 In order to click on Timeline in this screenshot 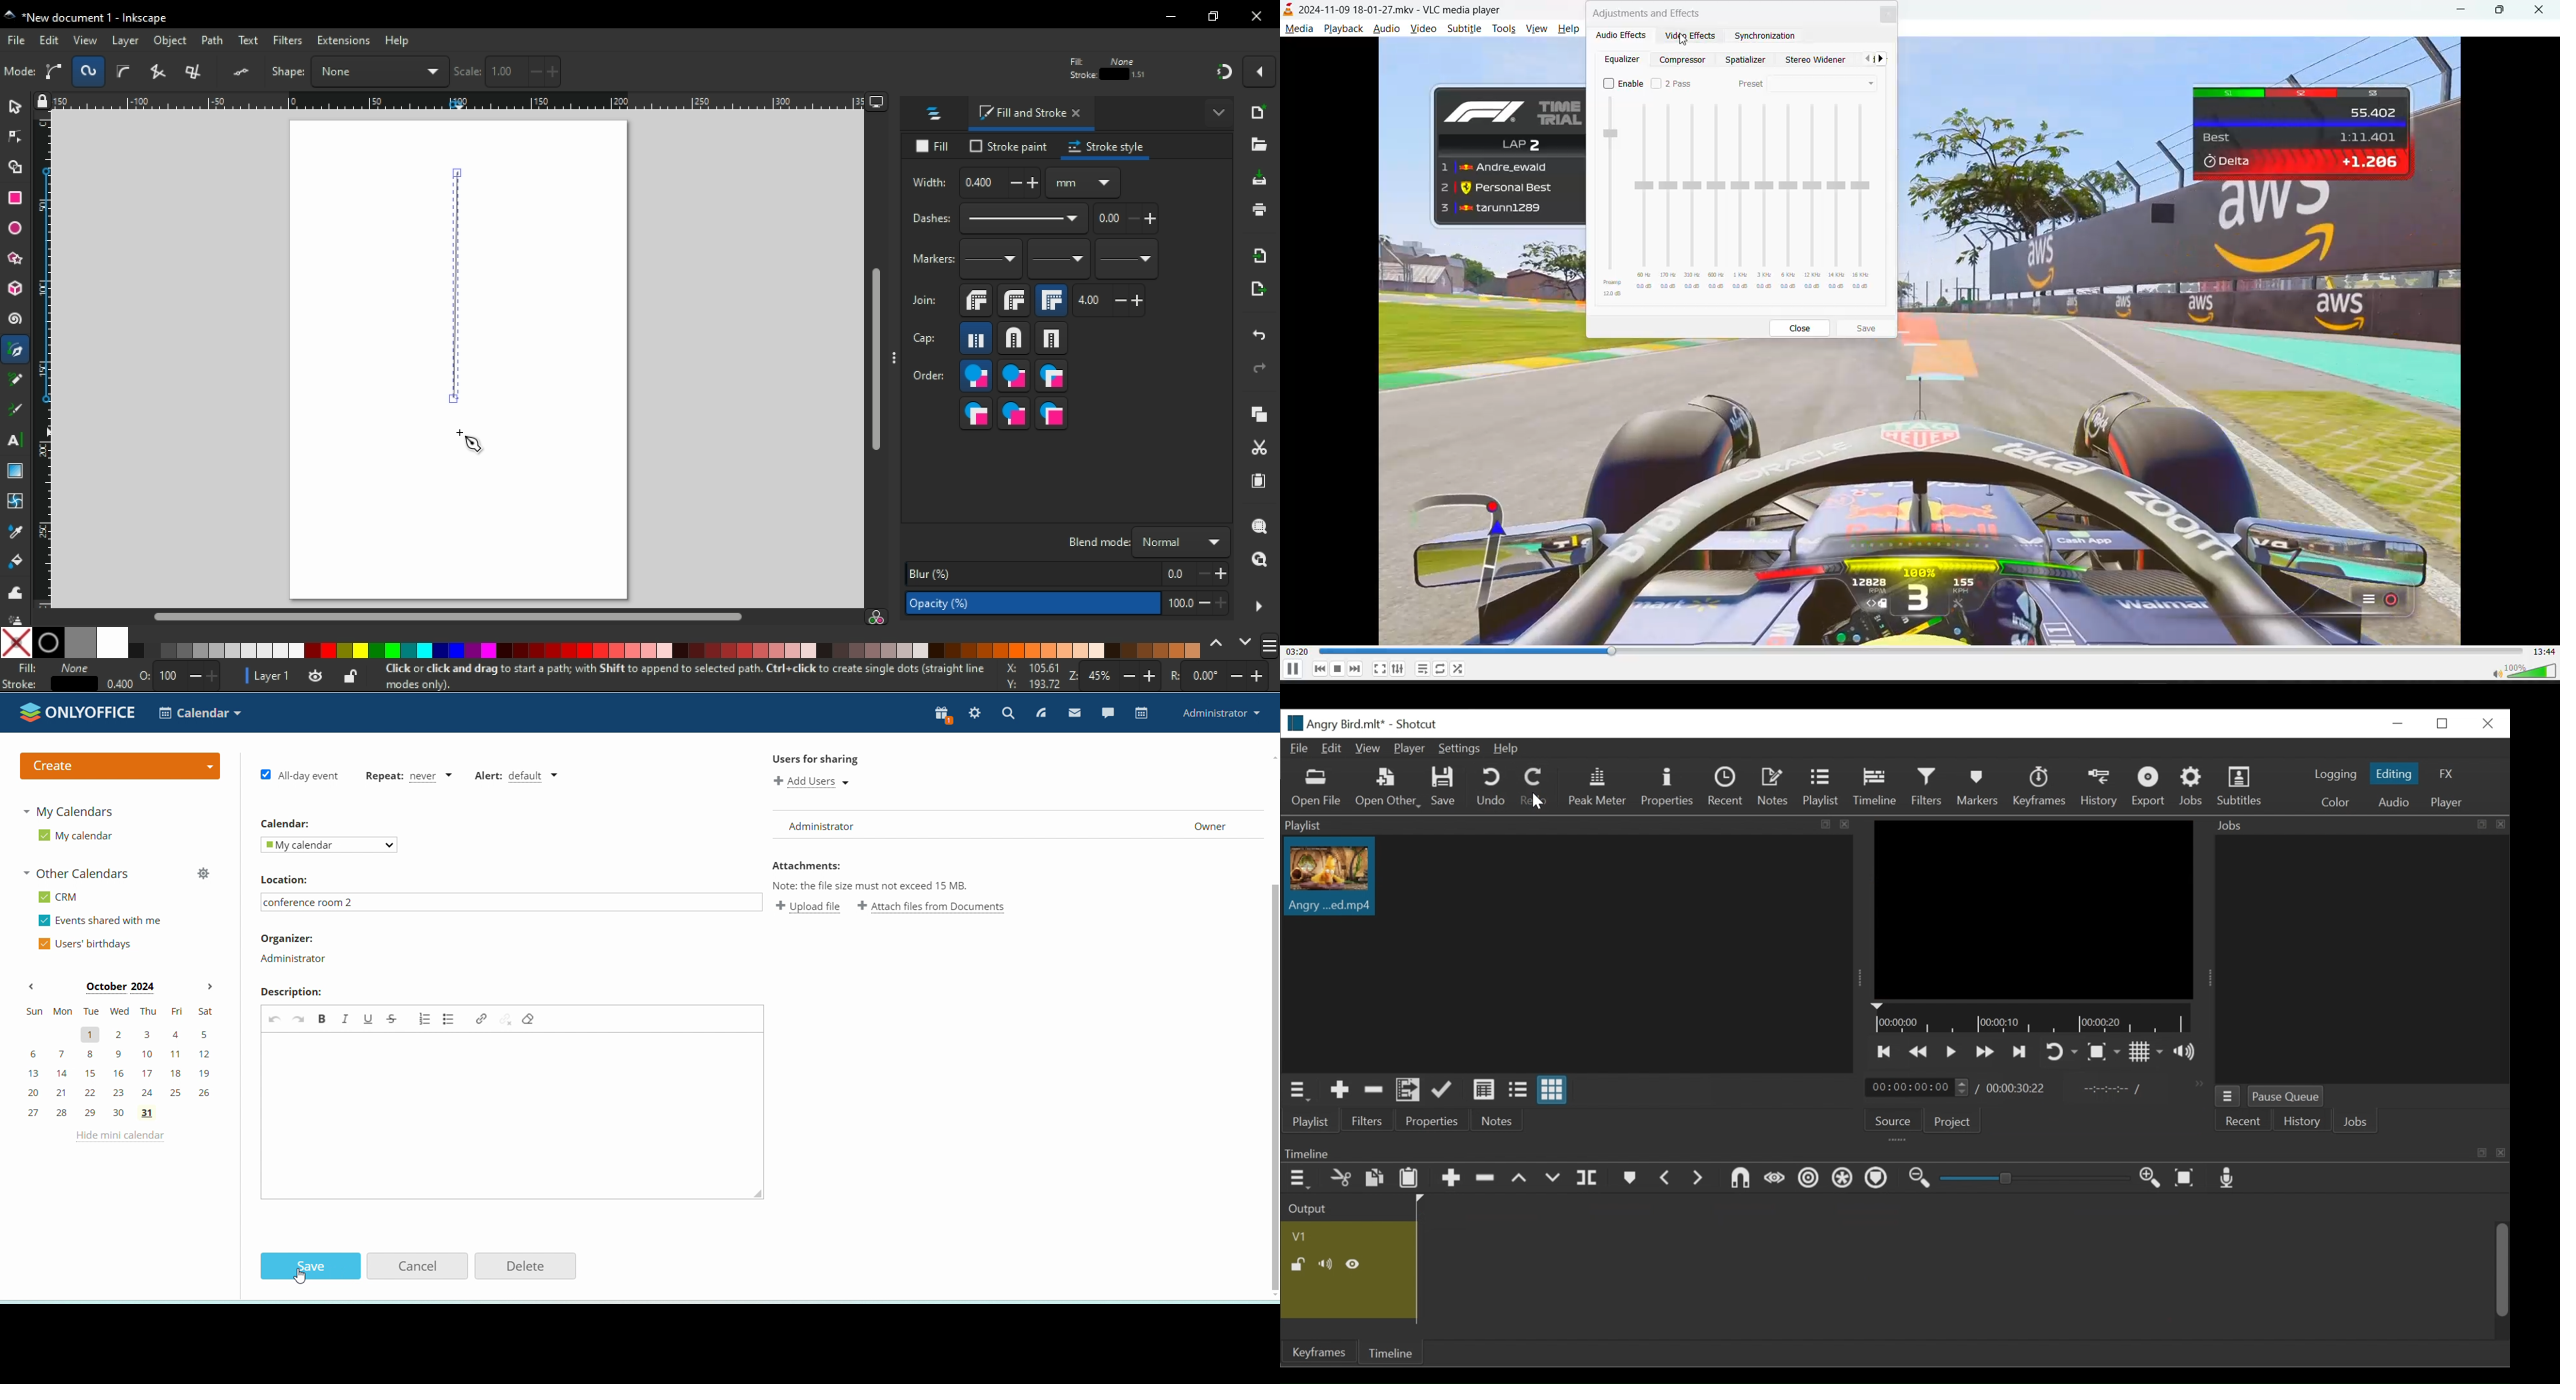, I will do `click(1792, 1207)`.